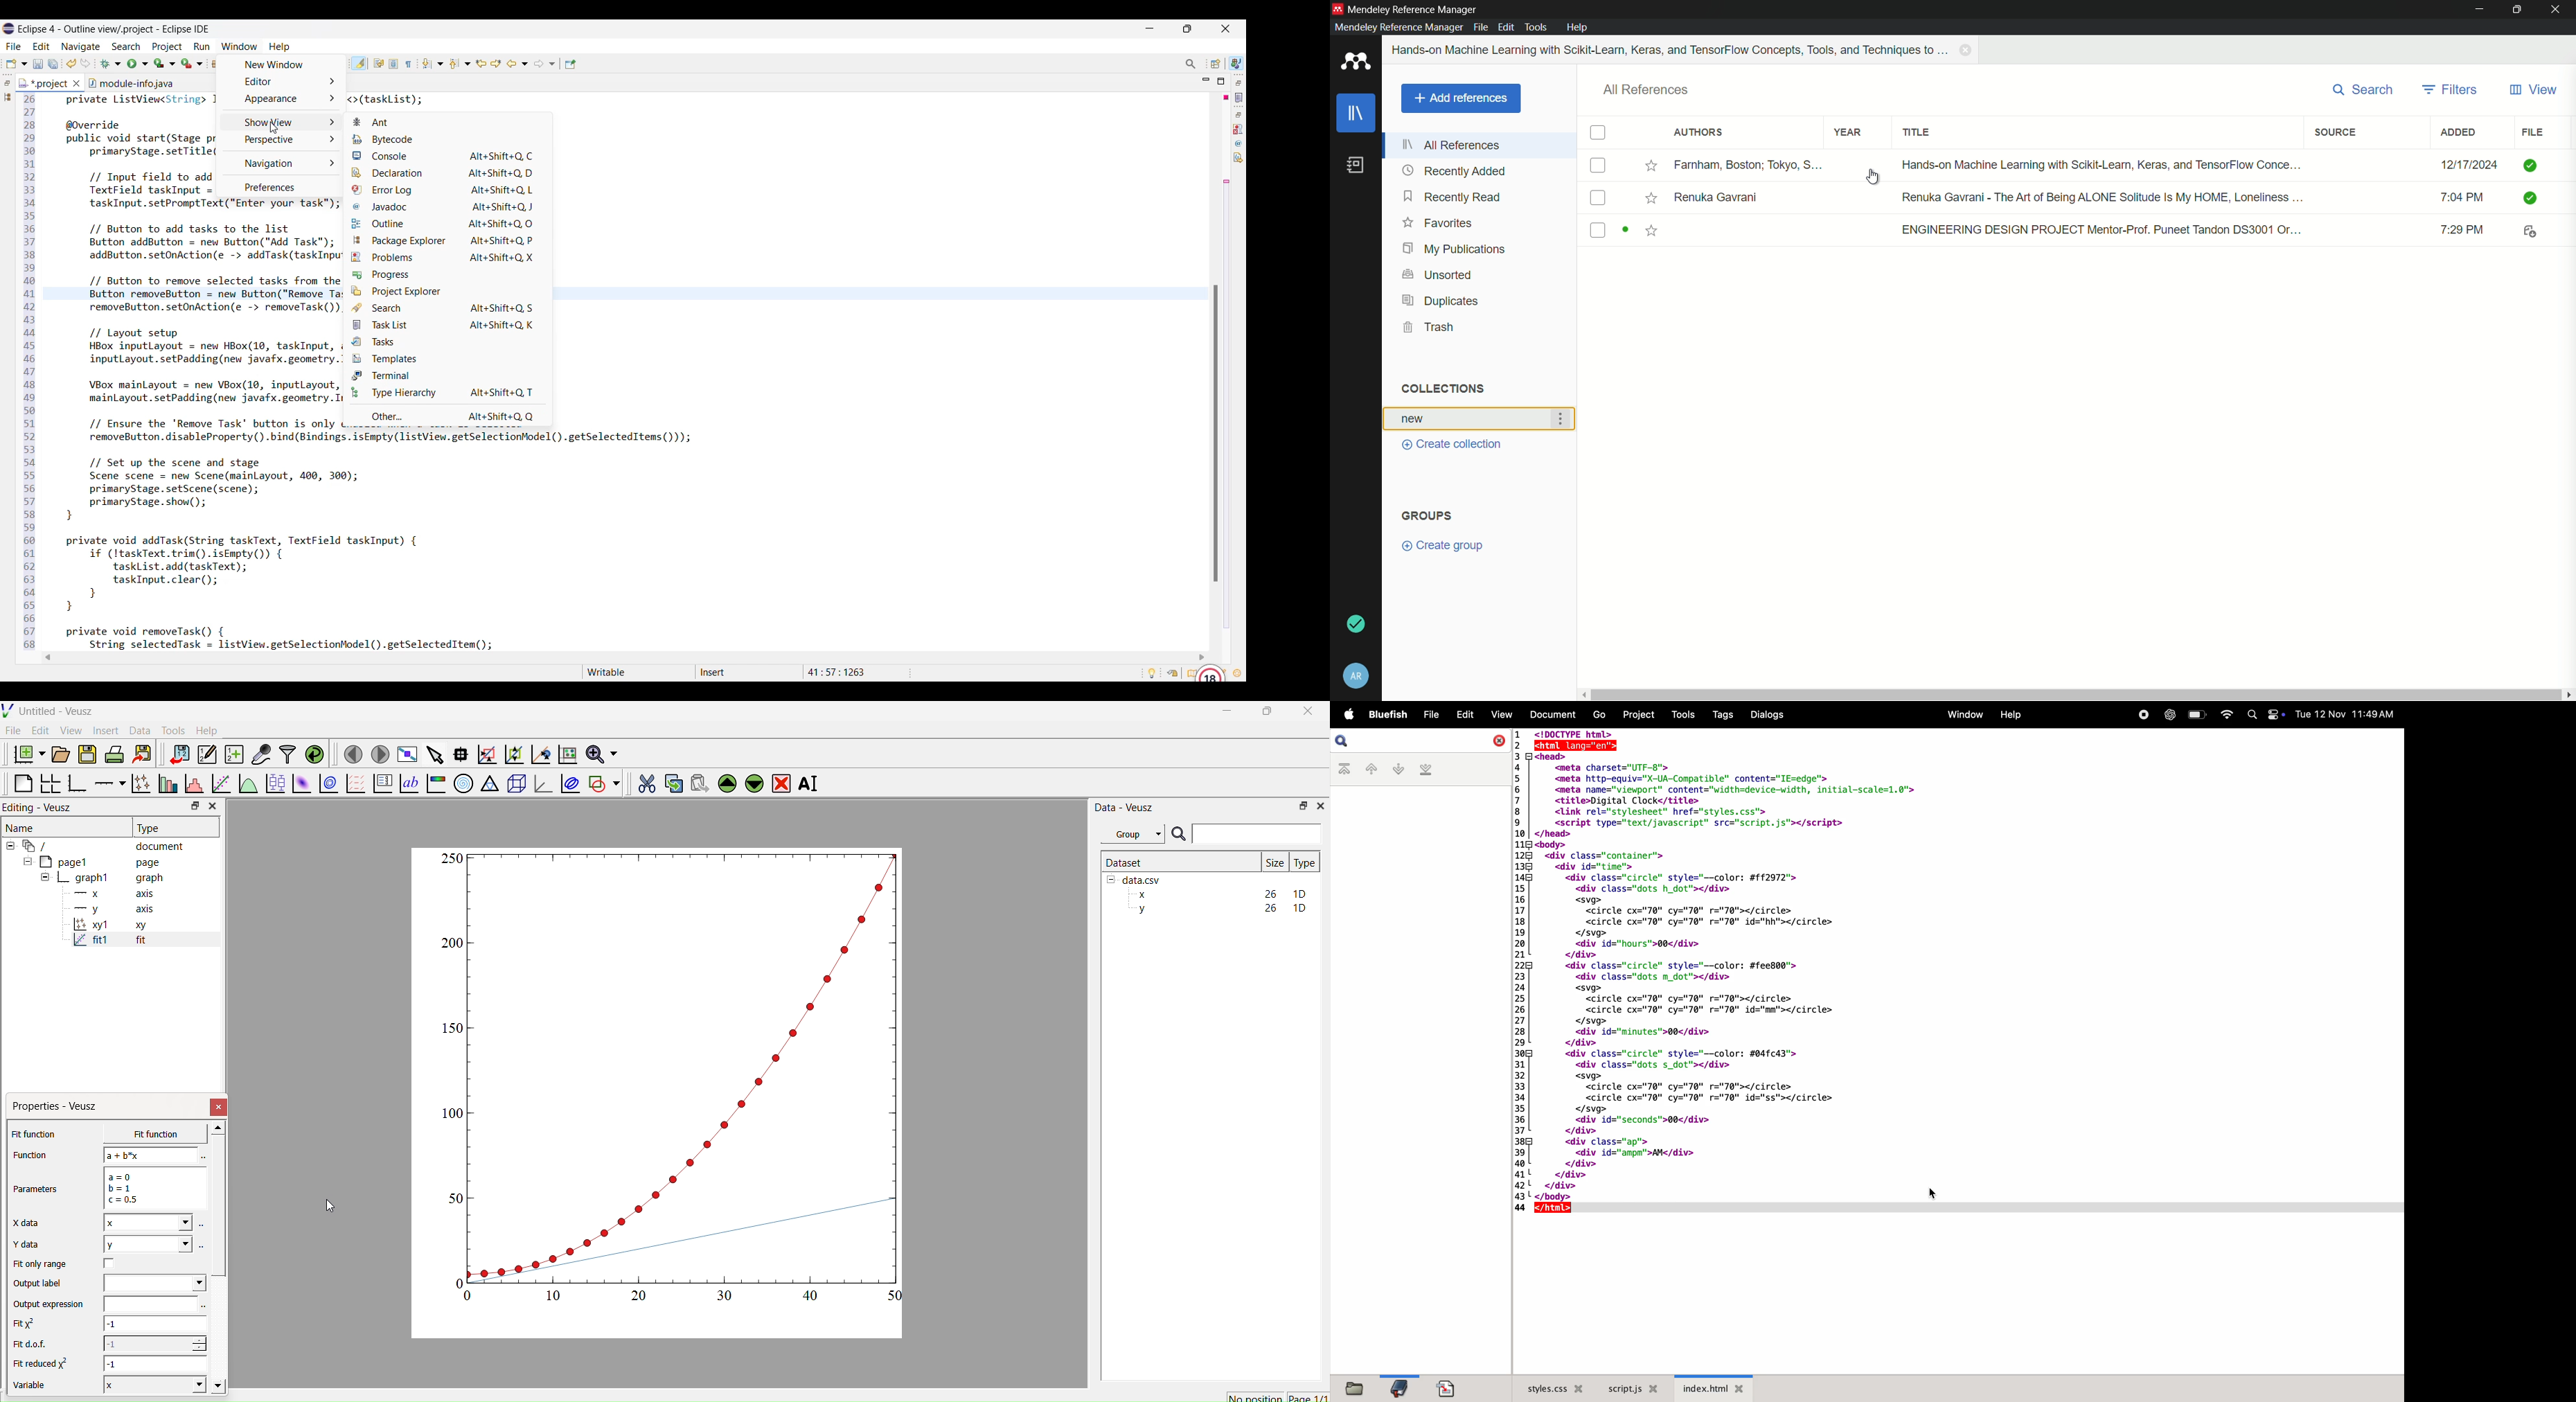 The width and height of the screenshot is (2576, 1428). What do you see at coordinates (1414, 419) in the screenshot?
I see `collection name` at bounding box center [1414, 419].